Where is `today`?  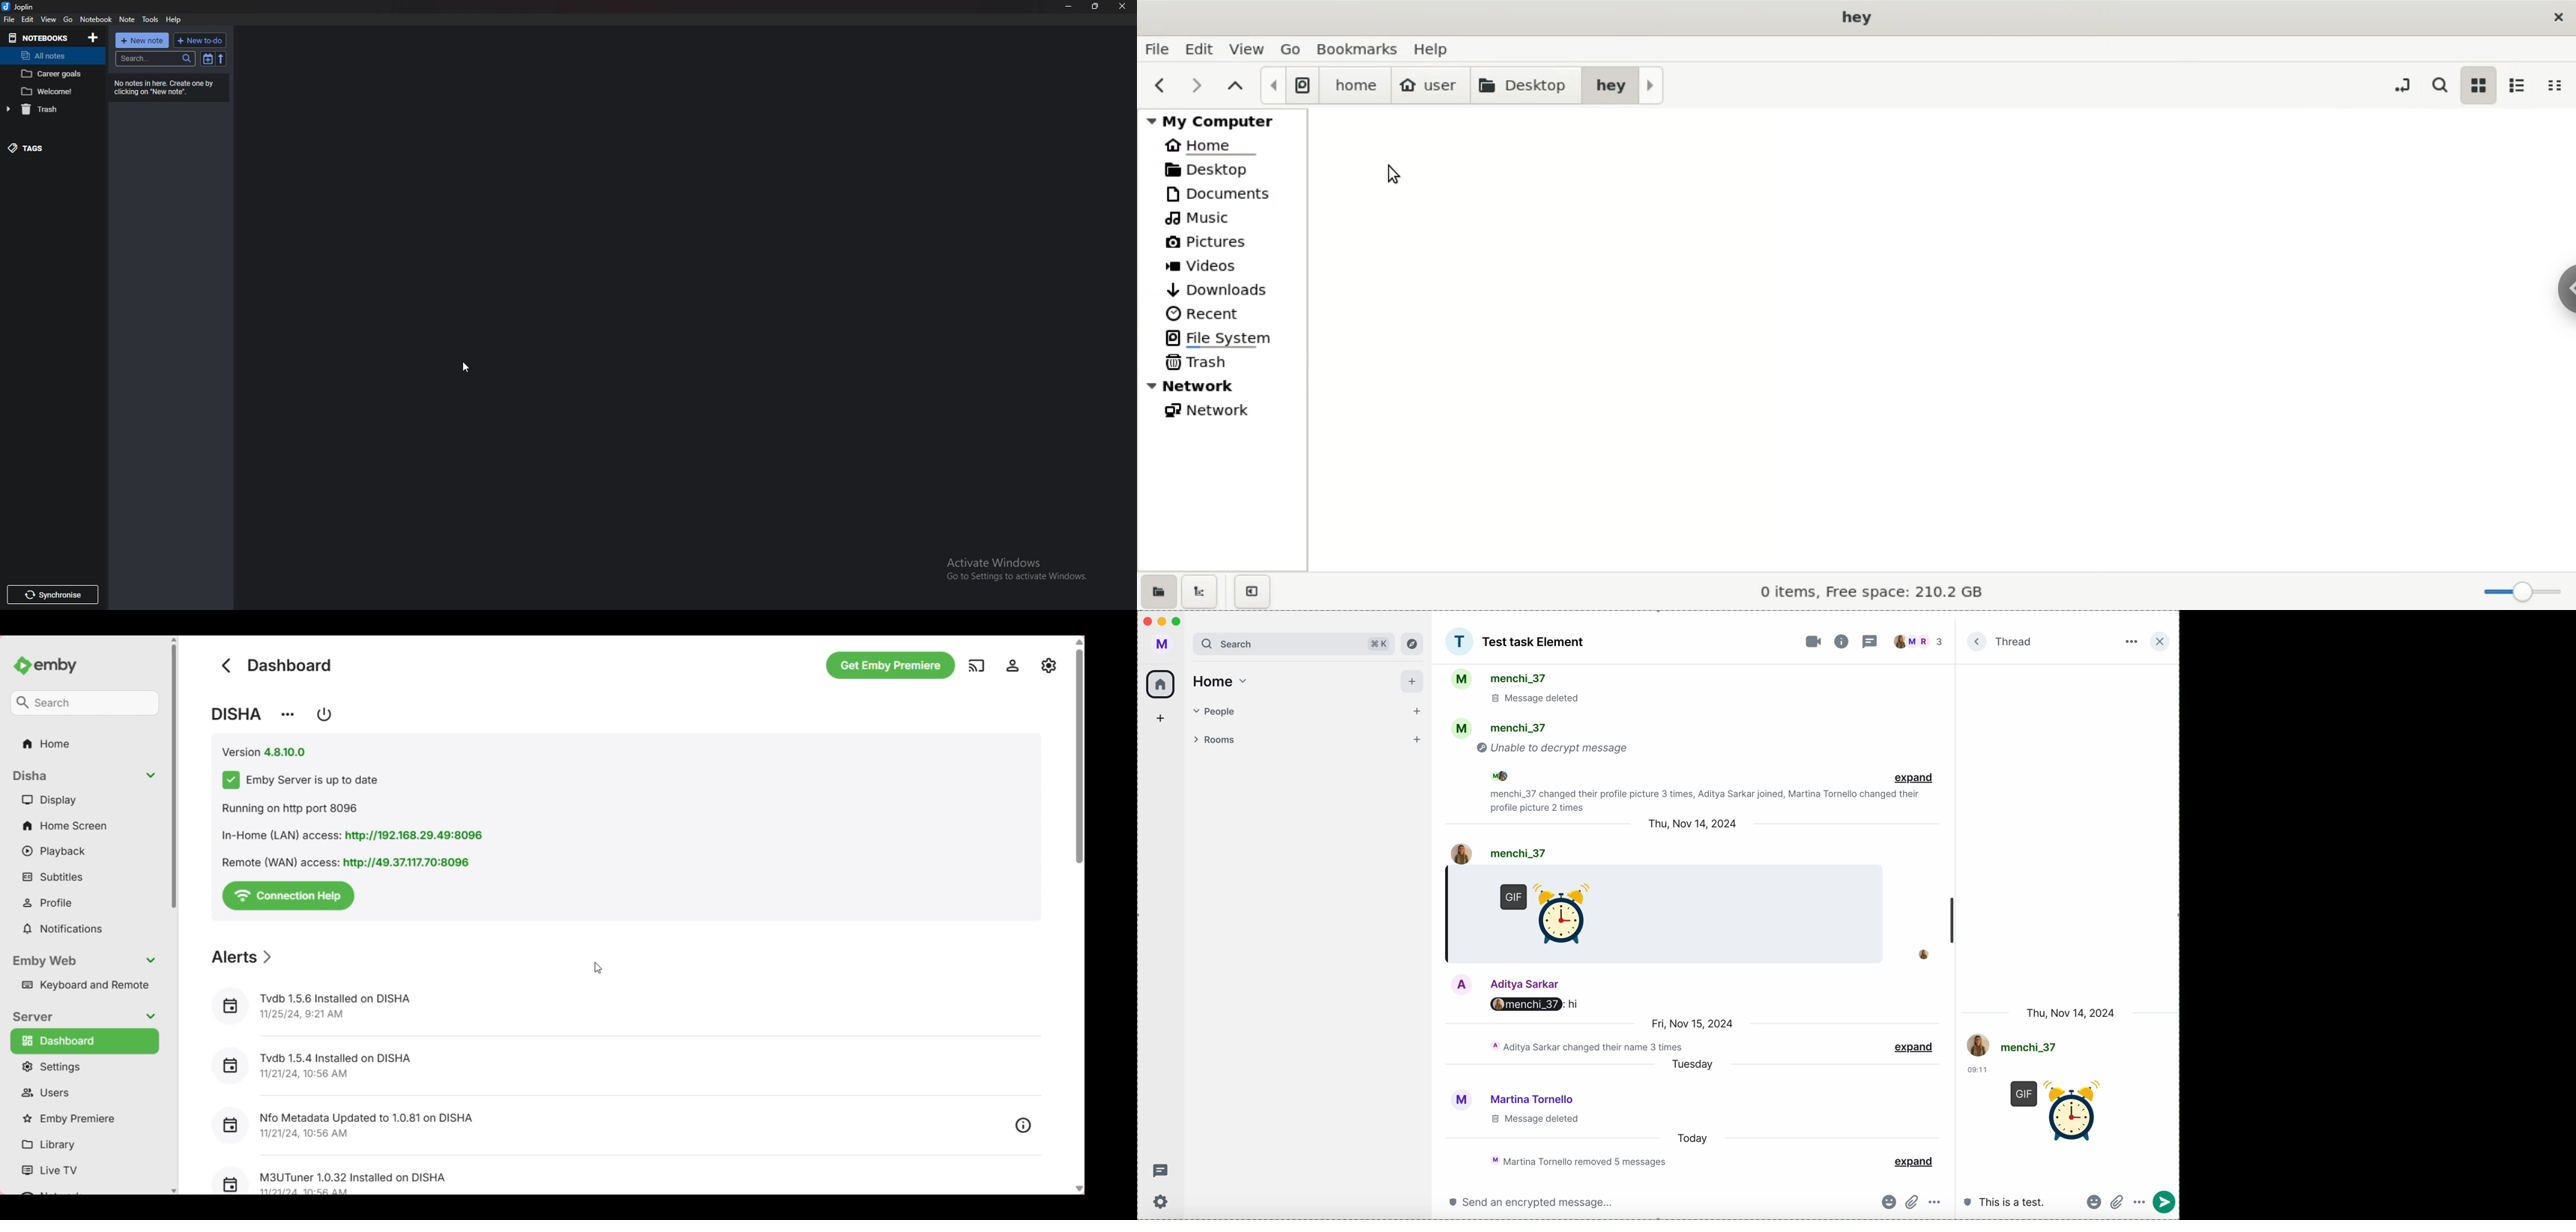 today is located at coordinates (1697, 1138).